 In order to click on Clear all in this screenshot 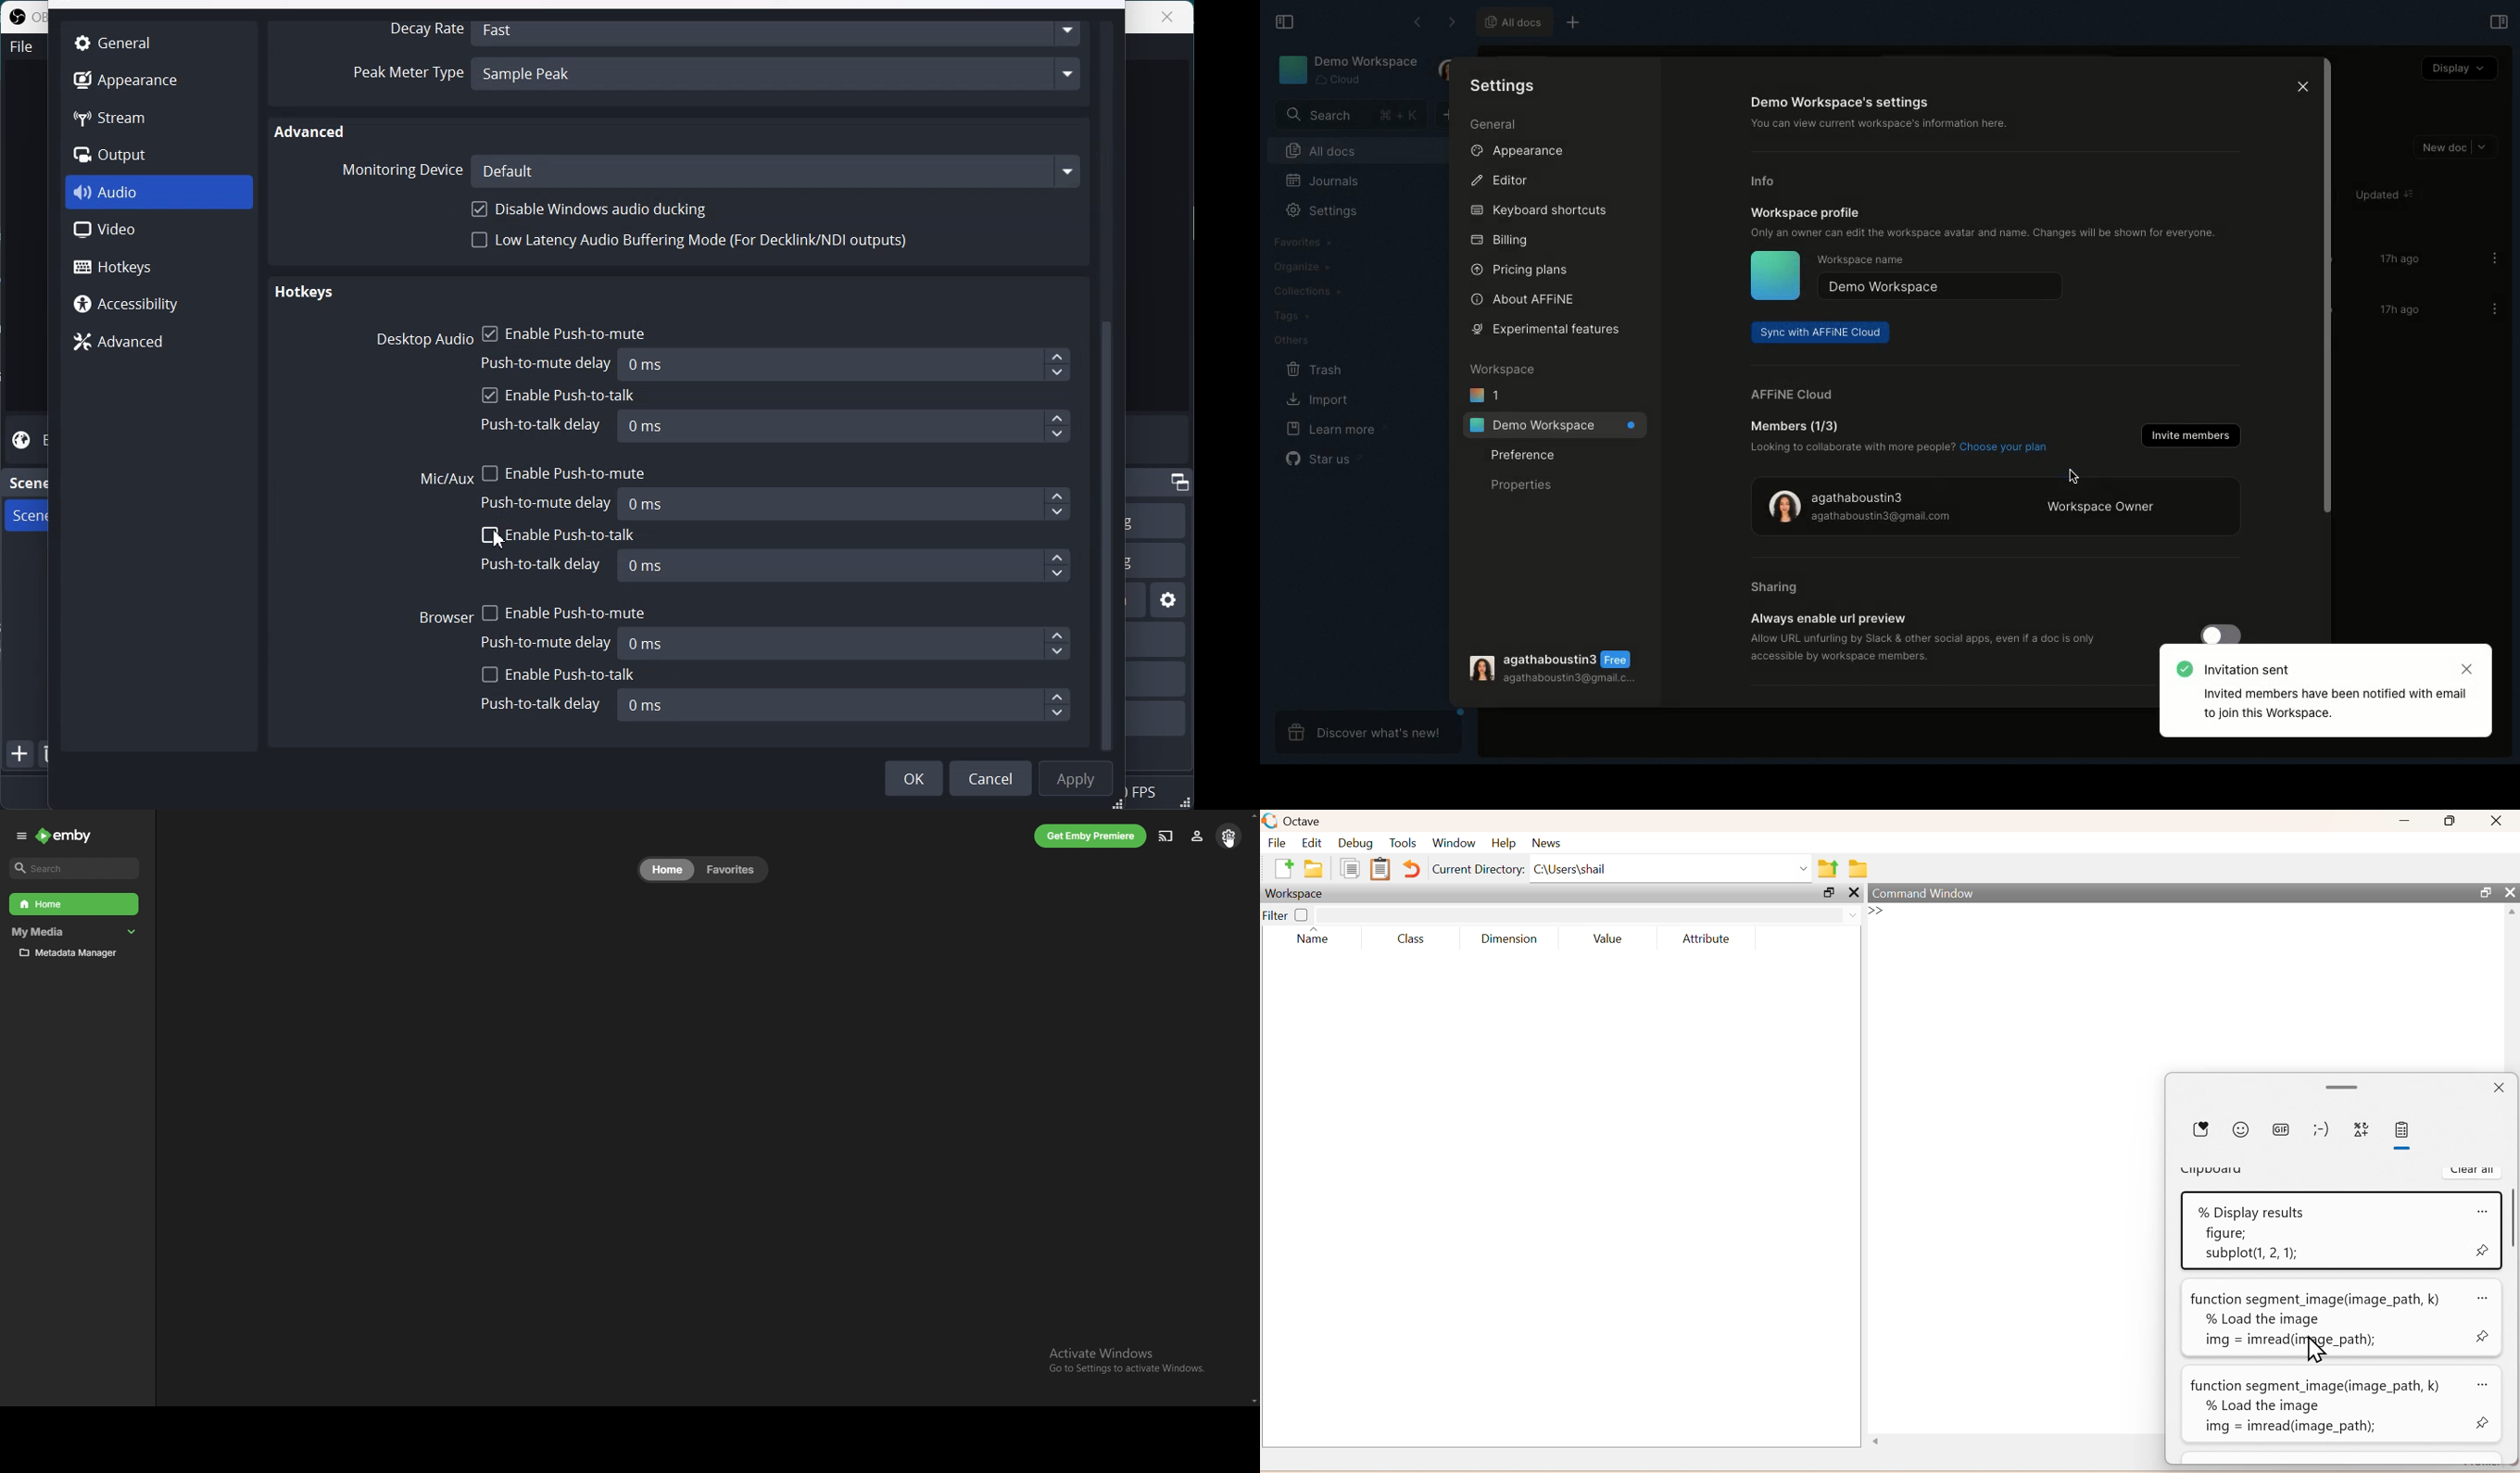, I will do `click(2473, 1171)`.